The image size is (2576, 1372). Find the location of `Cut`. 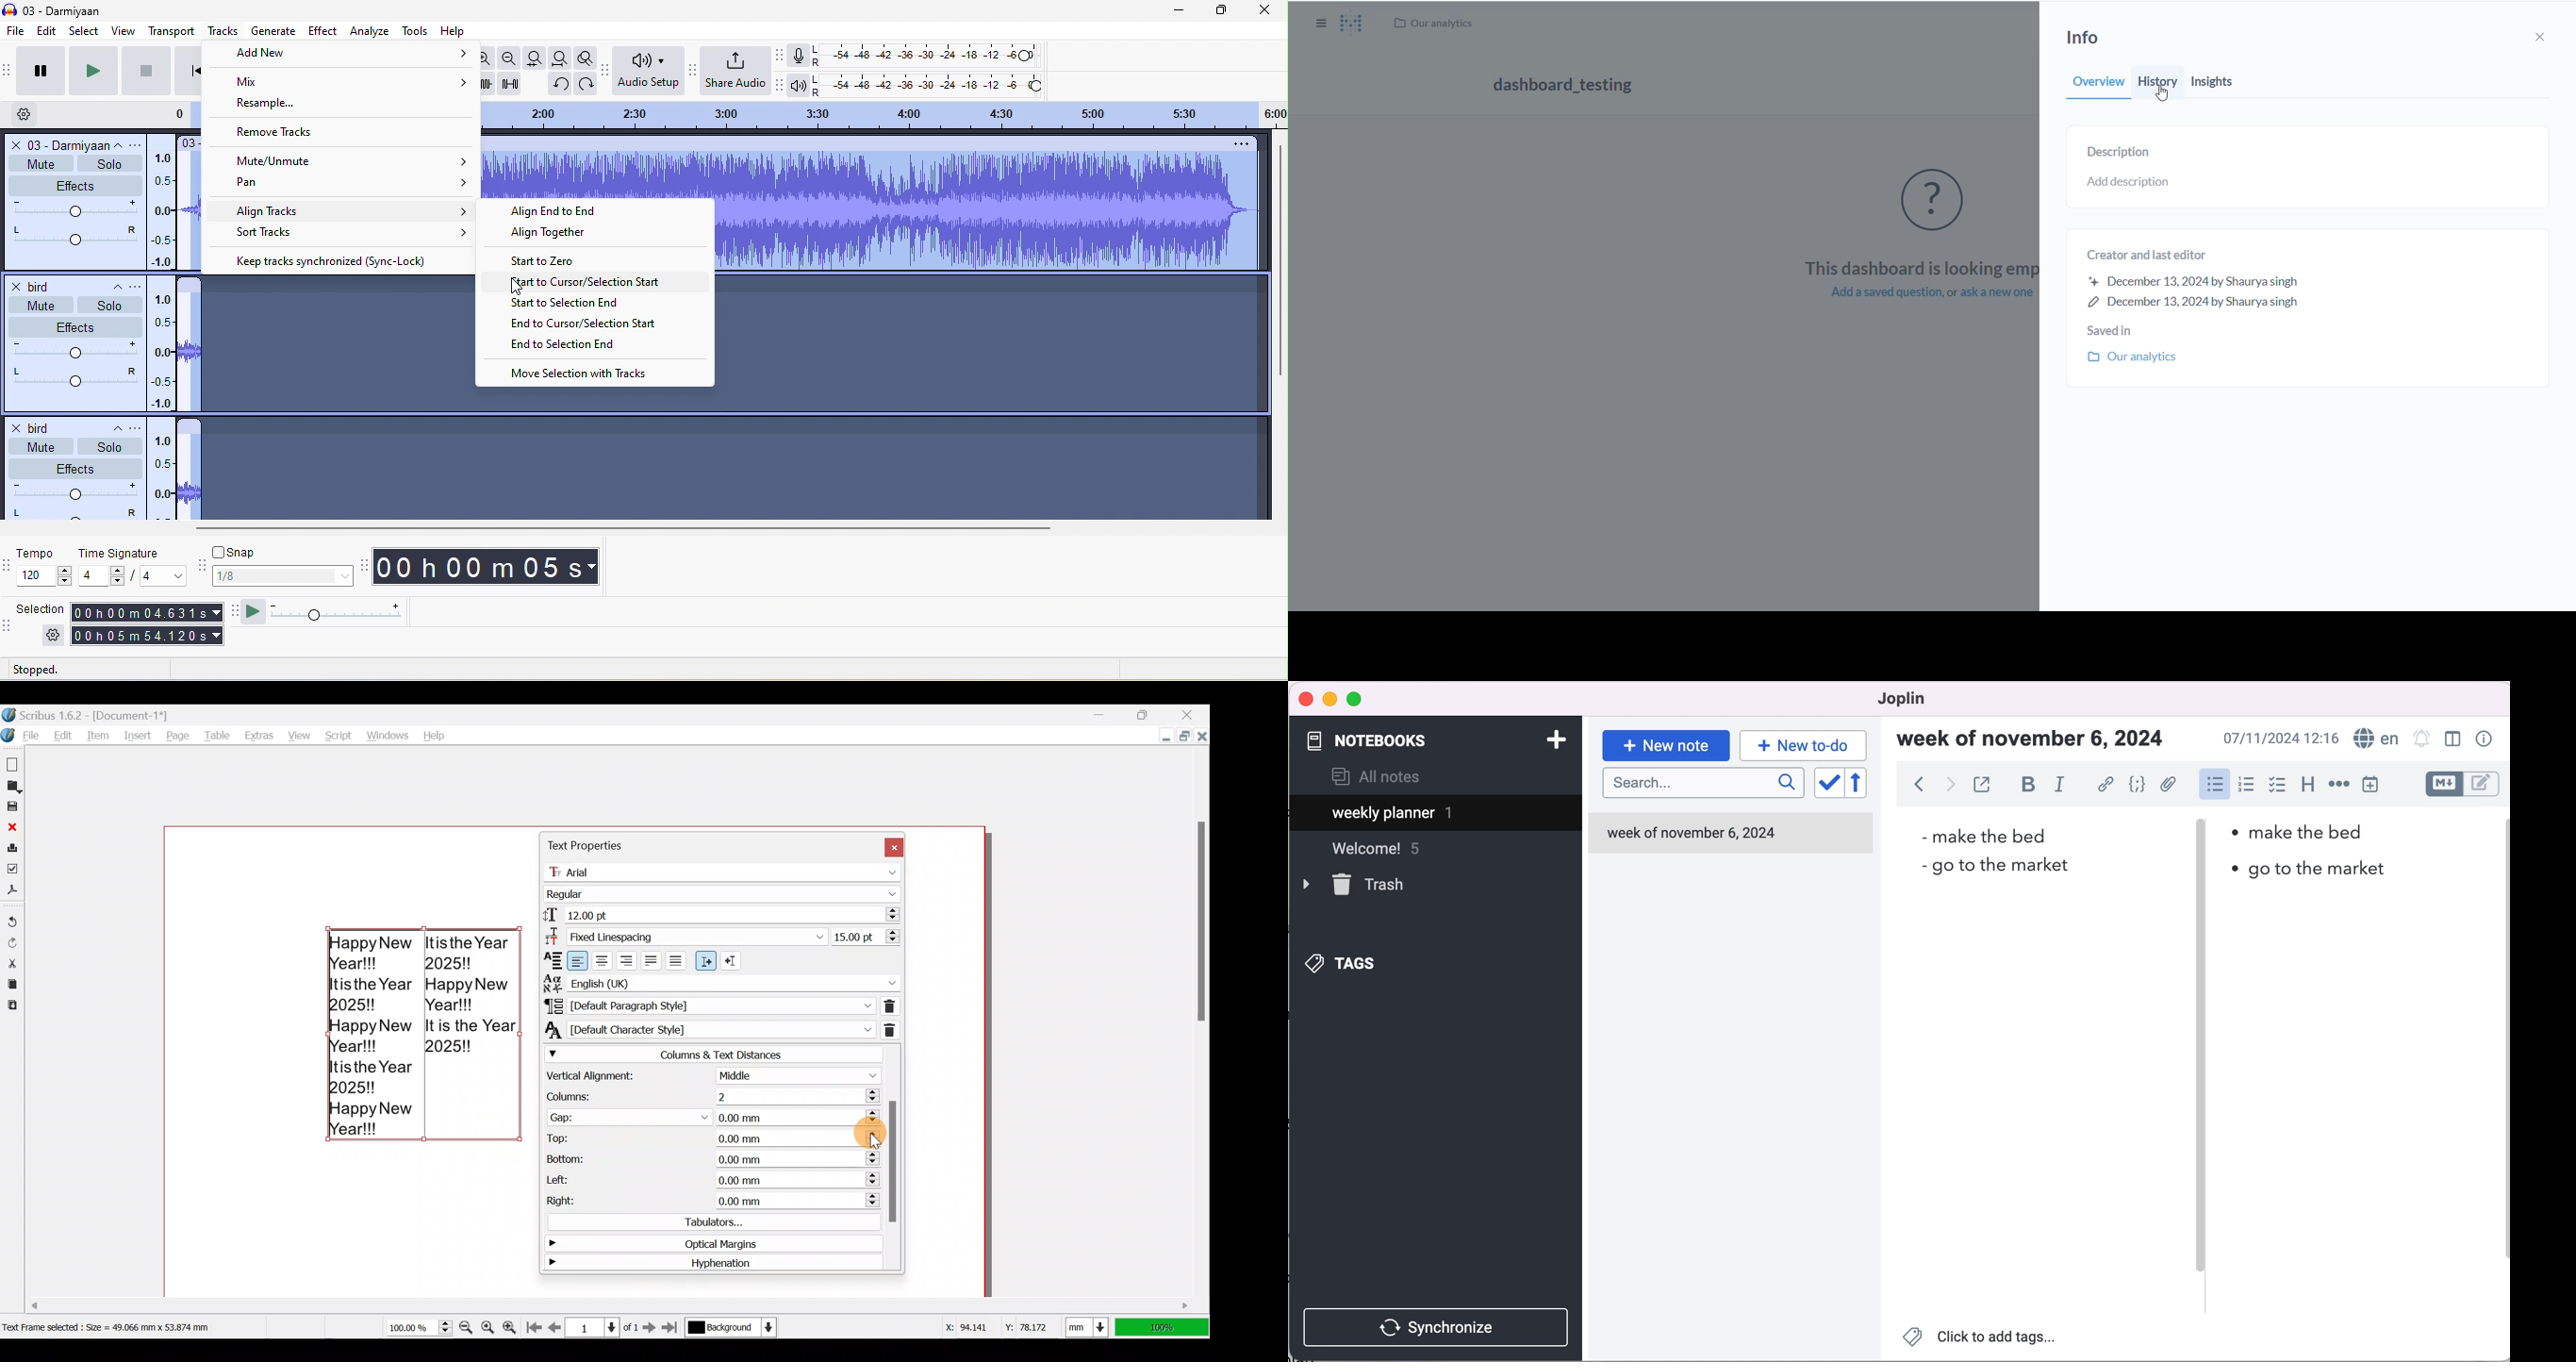

Cut is located at coordinates (12, 962).